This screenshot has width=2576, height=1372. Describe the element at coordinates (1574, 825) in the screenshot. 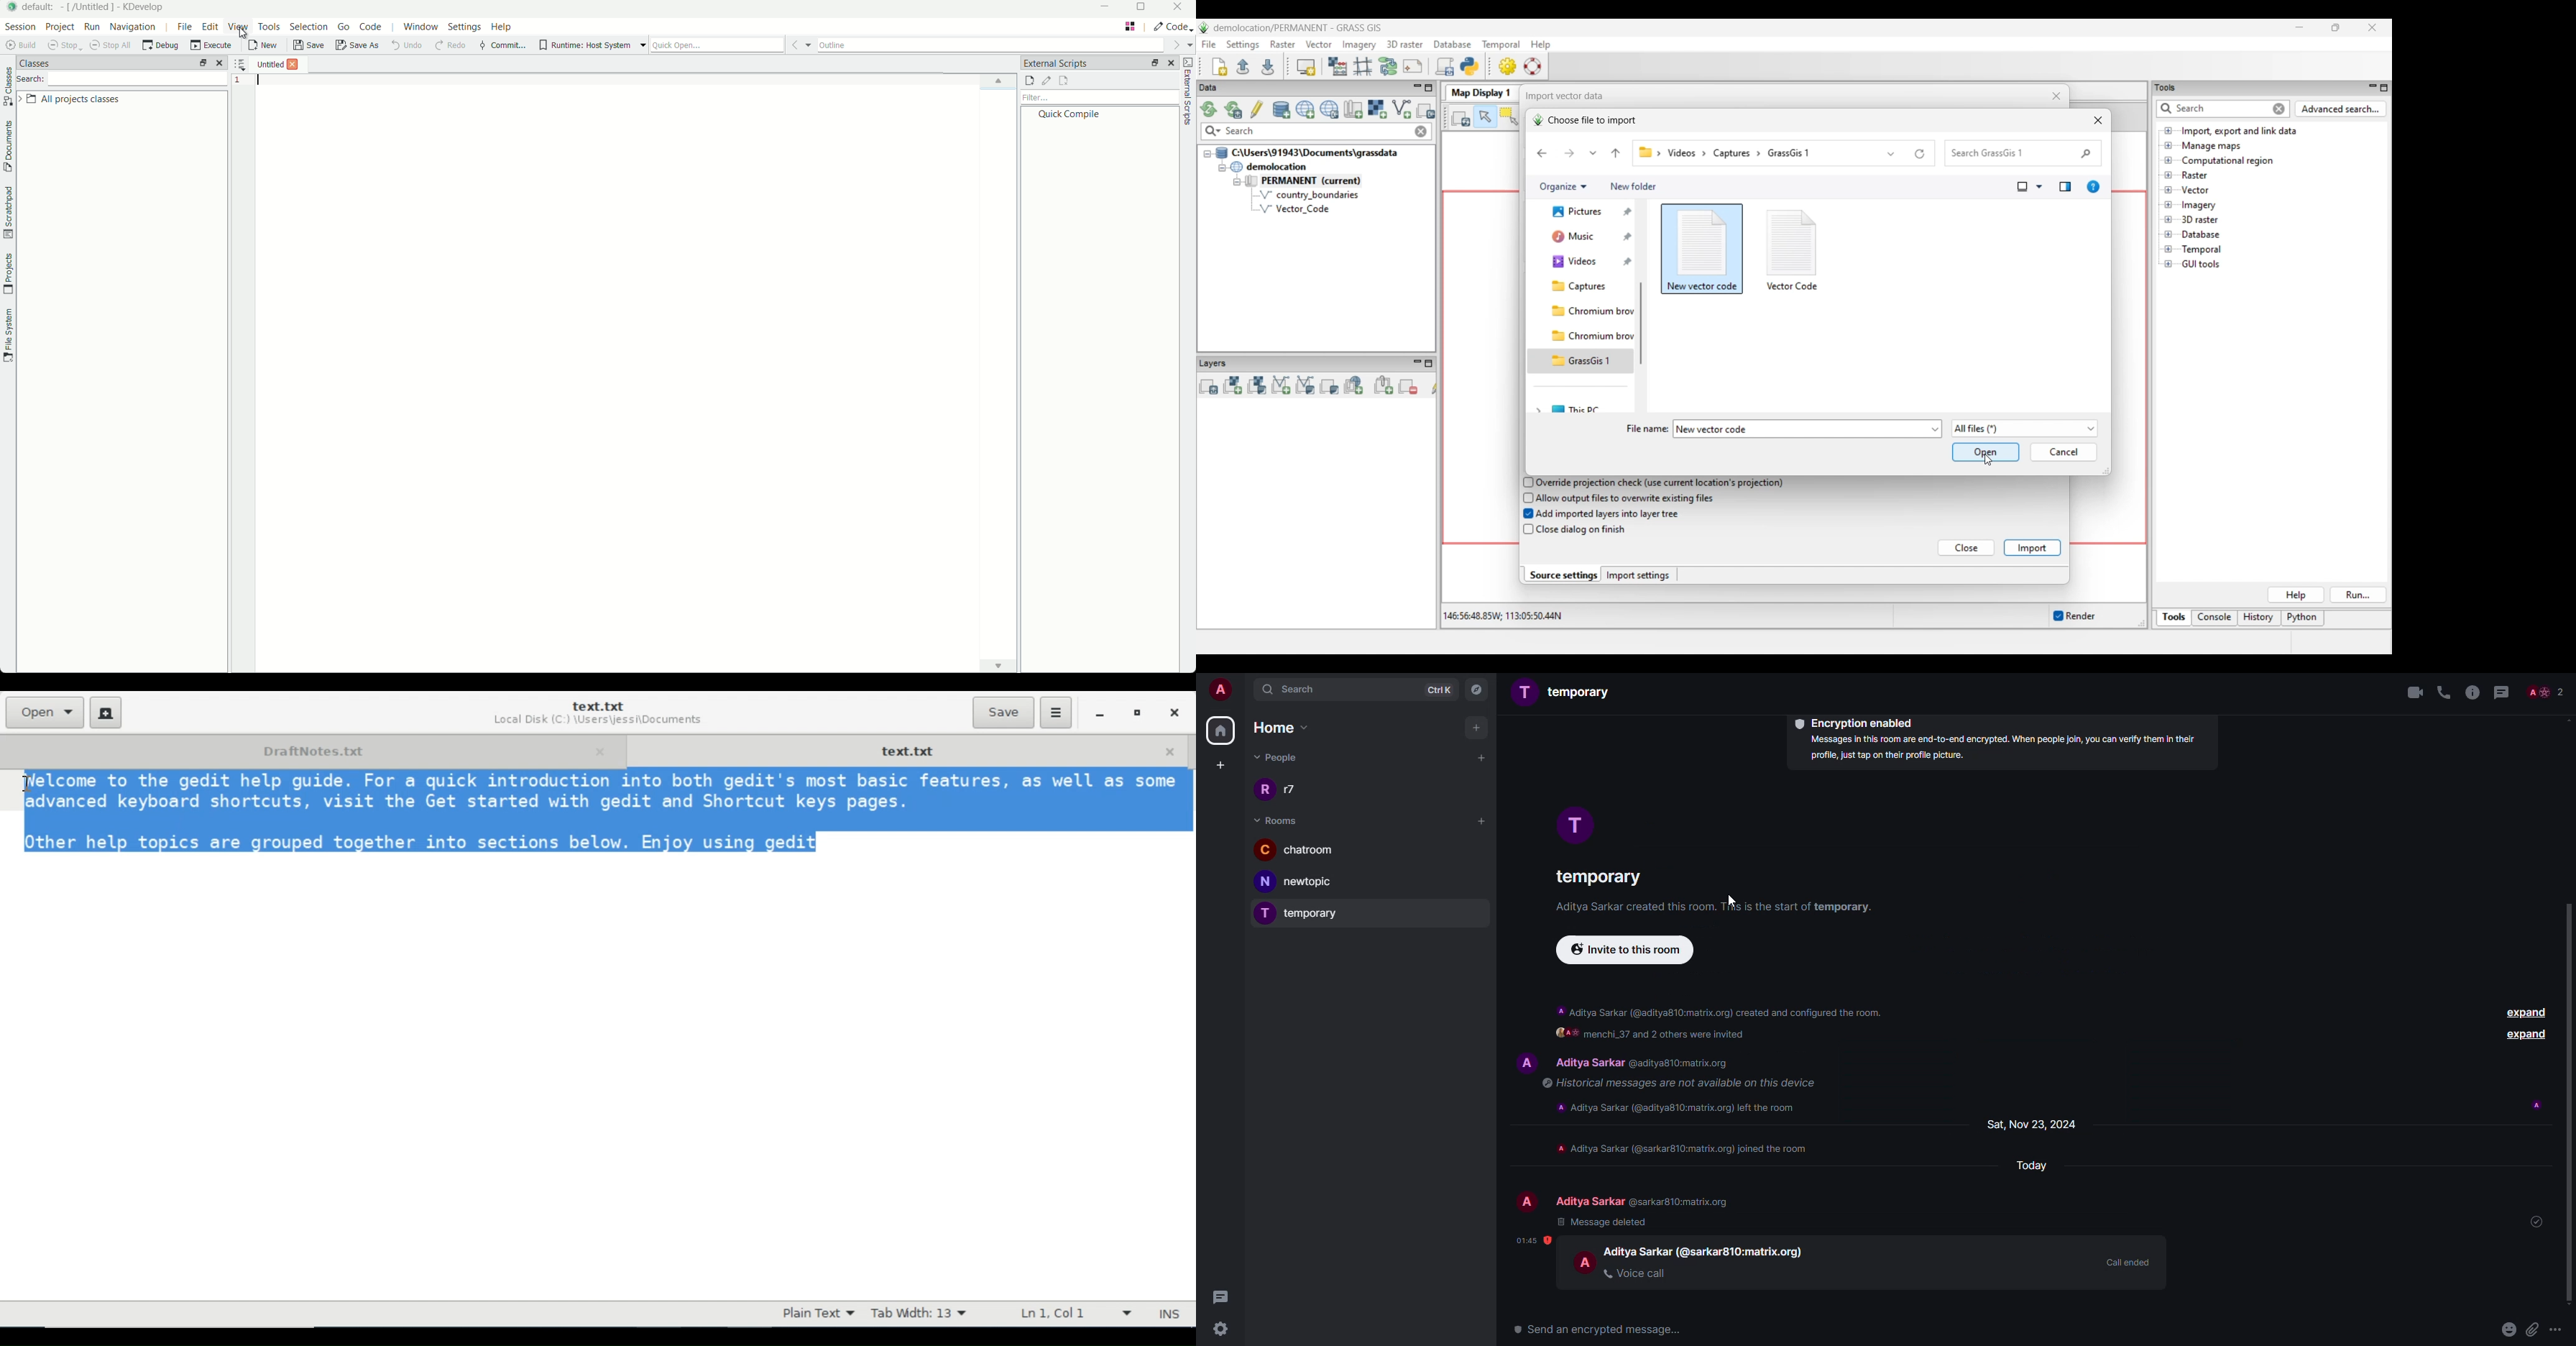

I see `profile` at that location.